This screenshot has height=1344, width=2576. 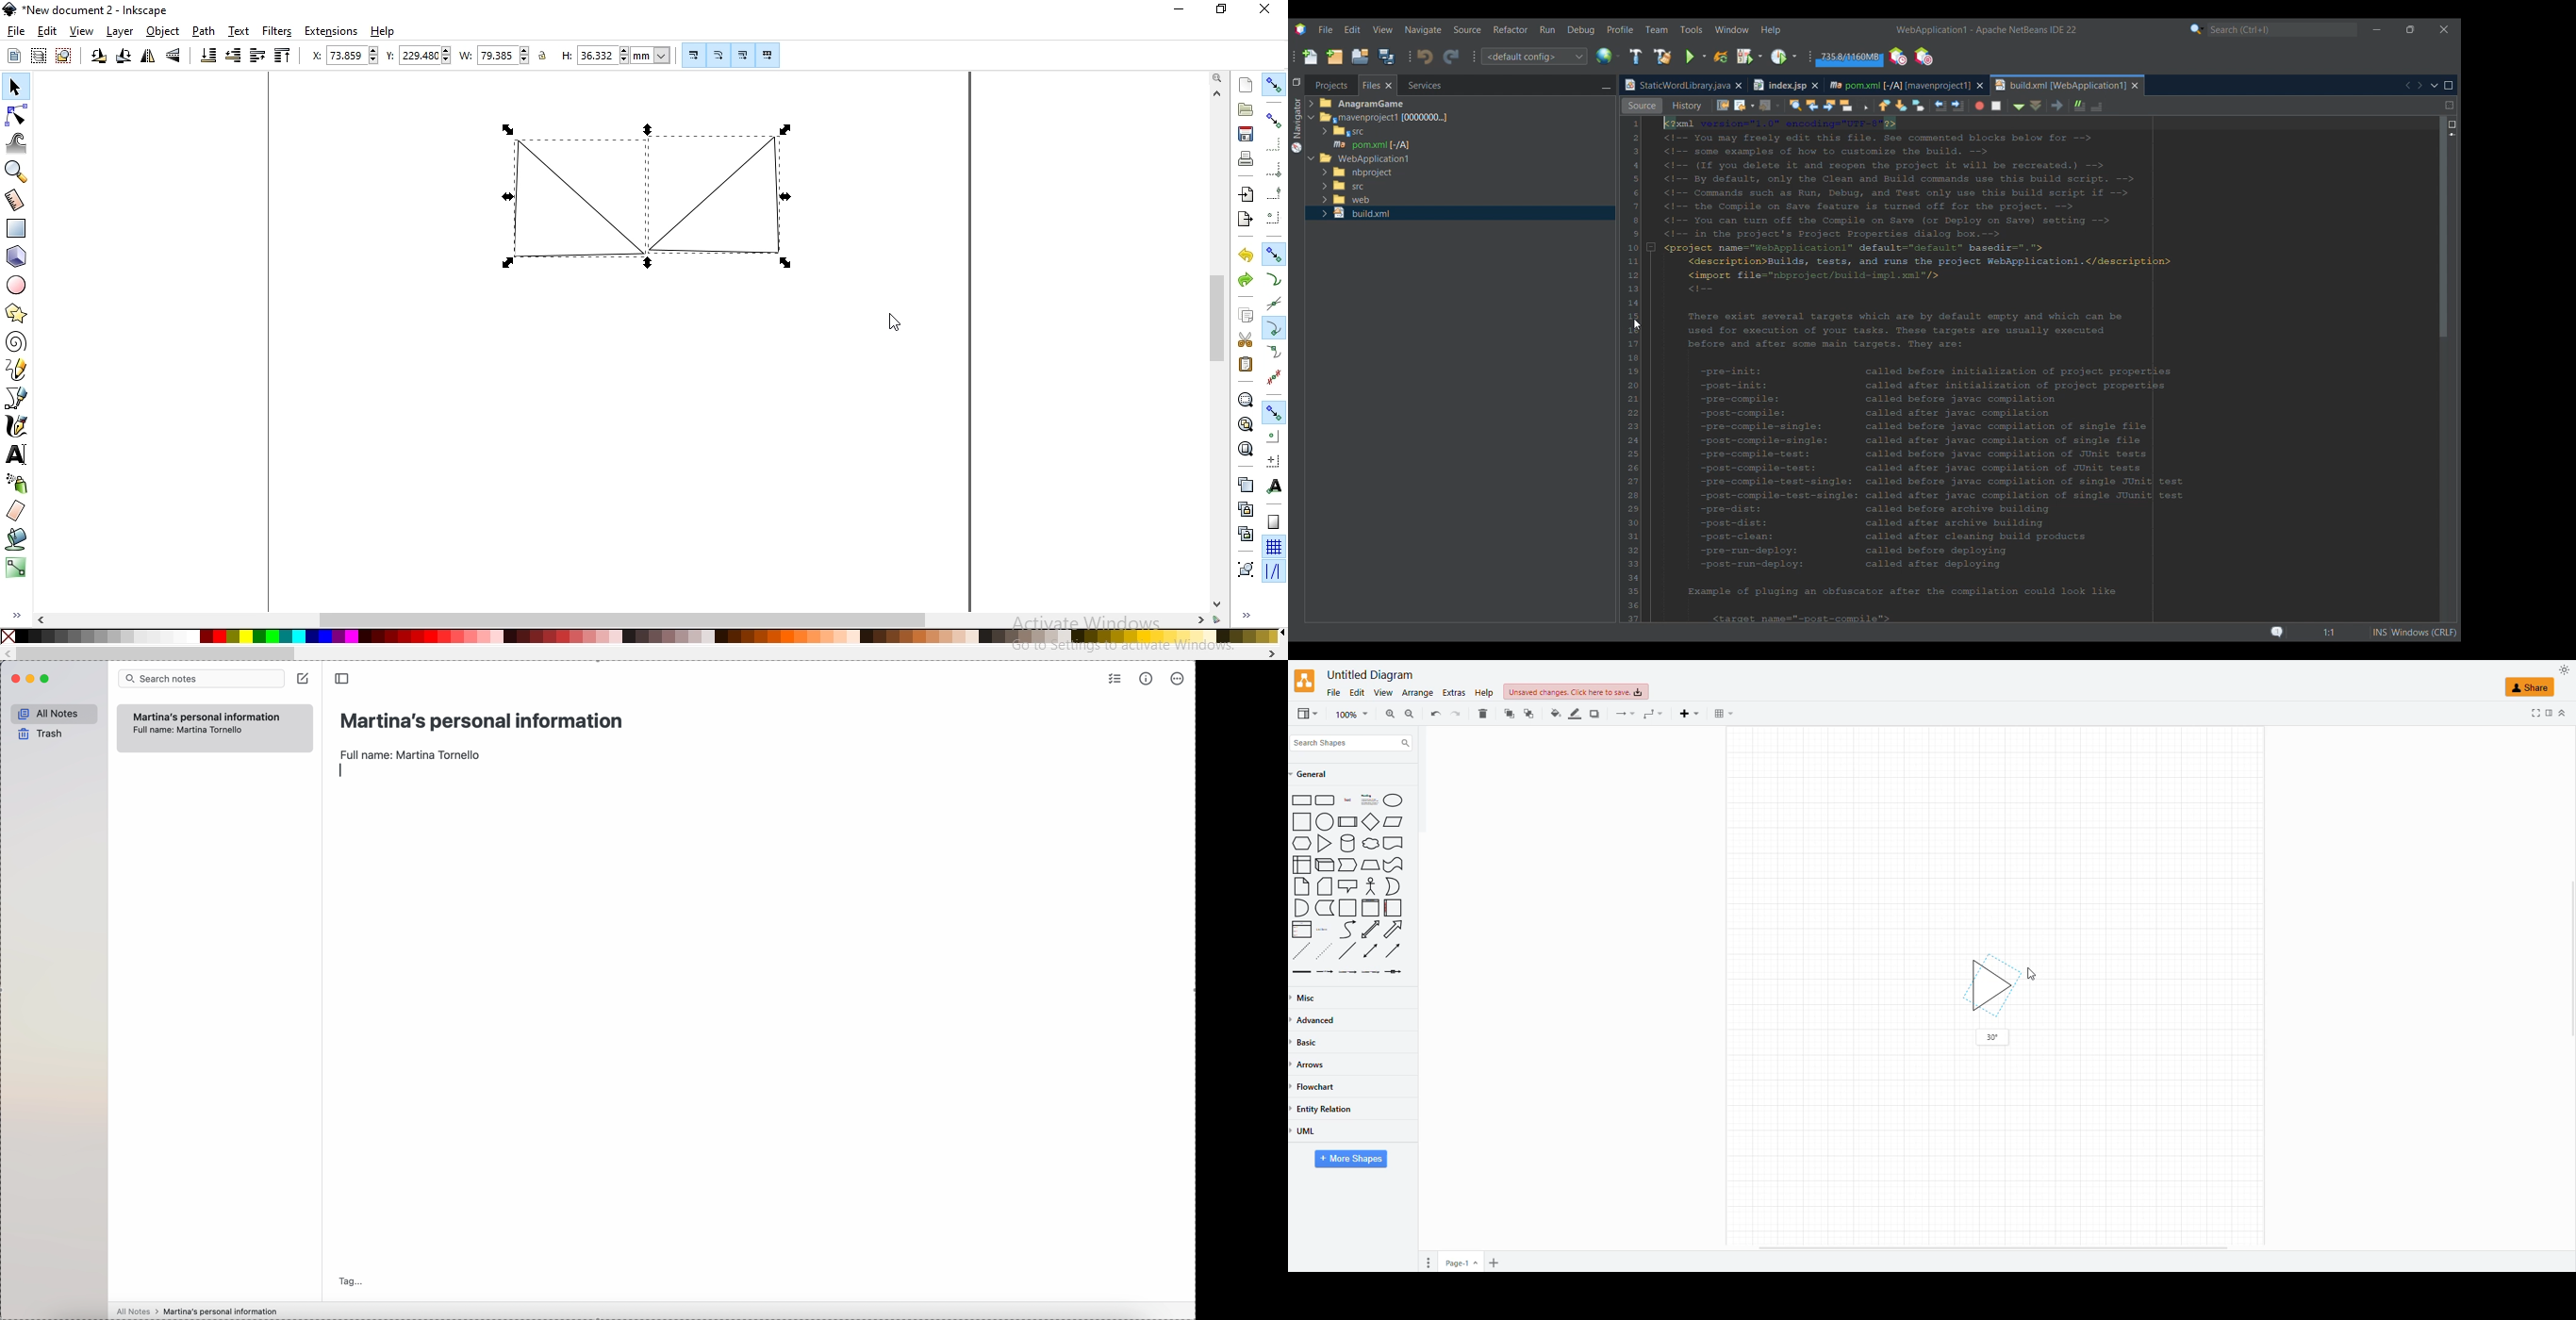 What do you see at coordinates (1246, 110) in the screenshot?
I see `open an existing document` at bounding box center [1246, 110].